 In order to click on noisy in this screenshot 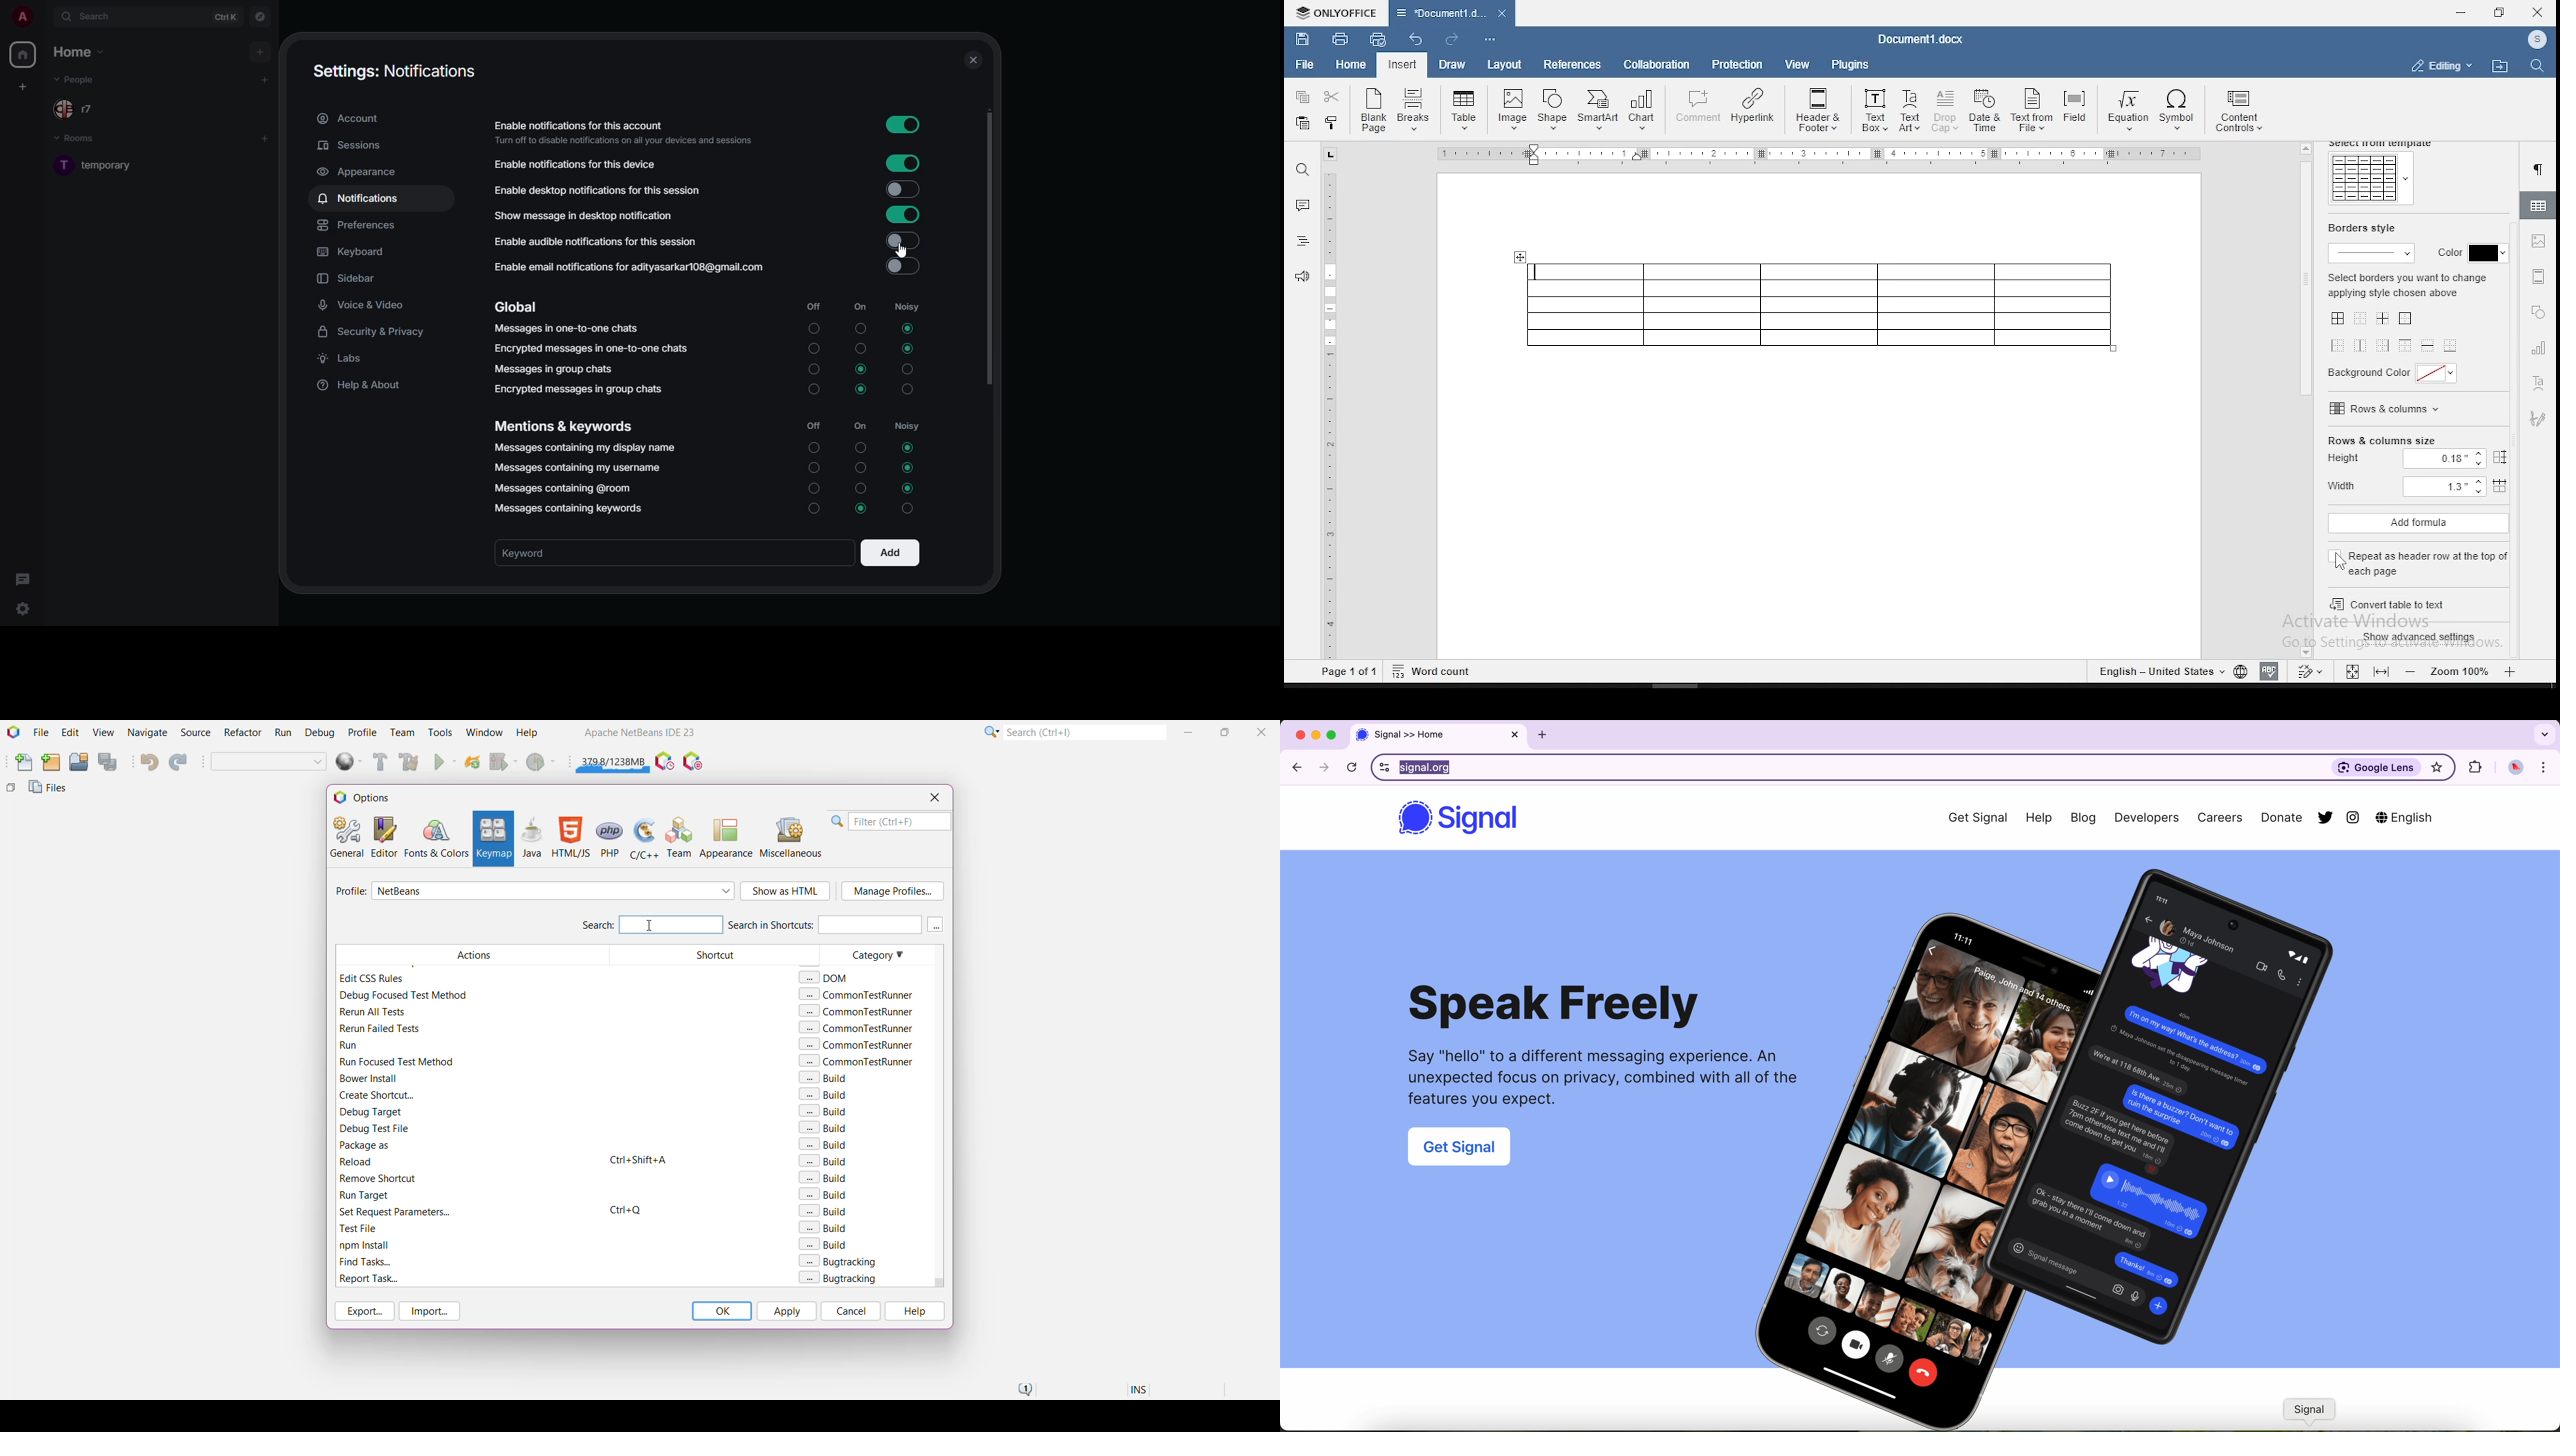, I will do `click(911, 510)`.